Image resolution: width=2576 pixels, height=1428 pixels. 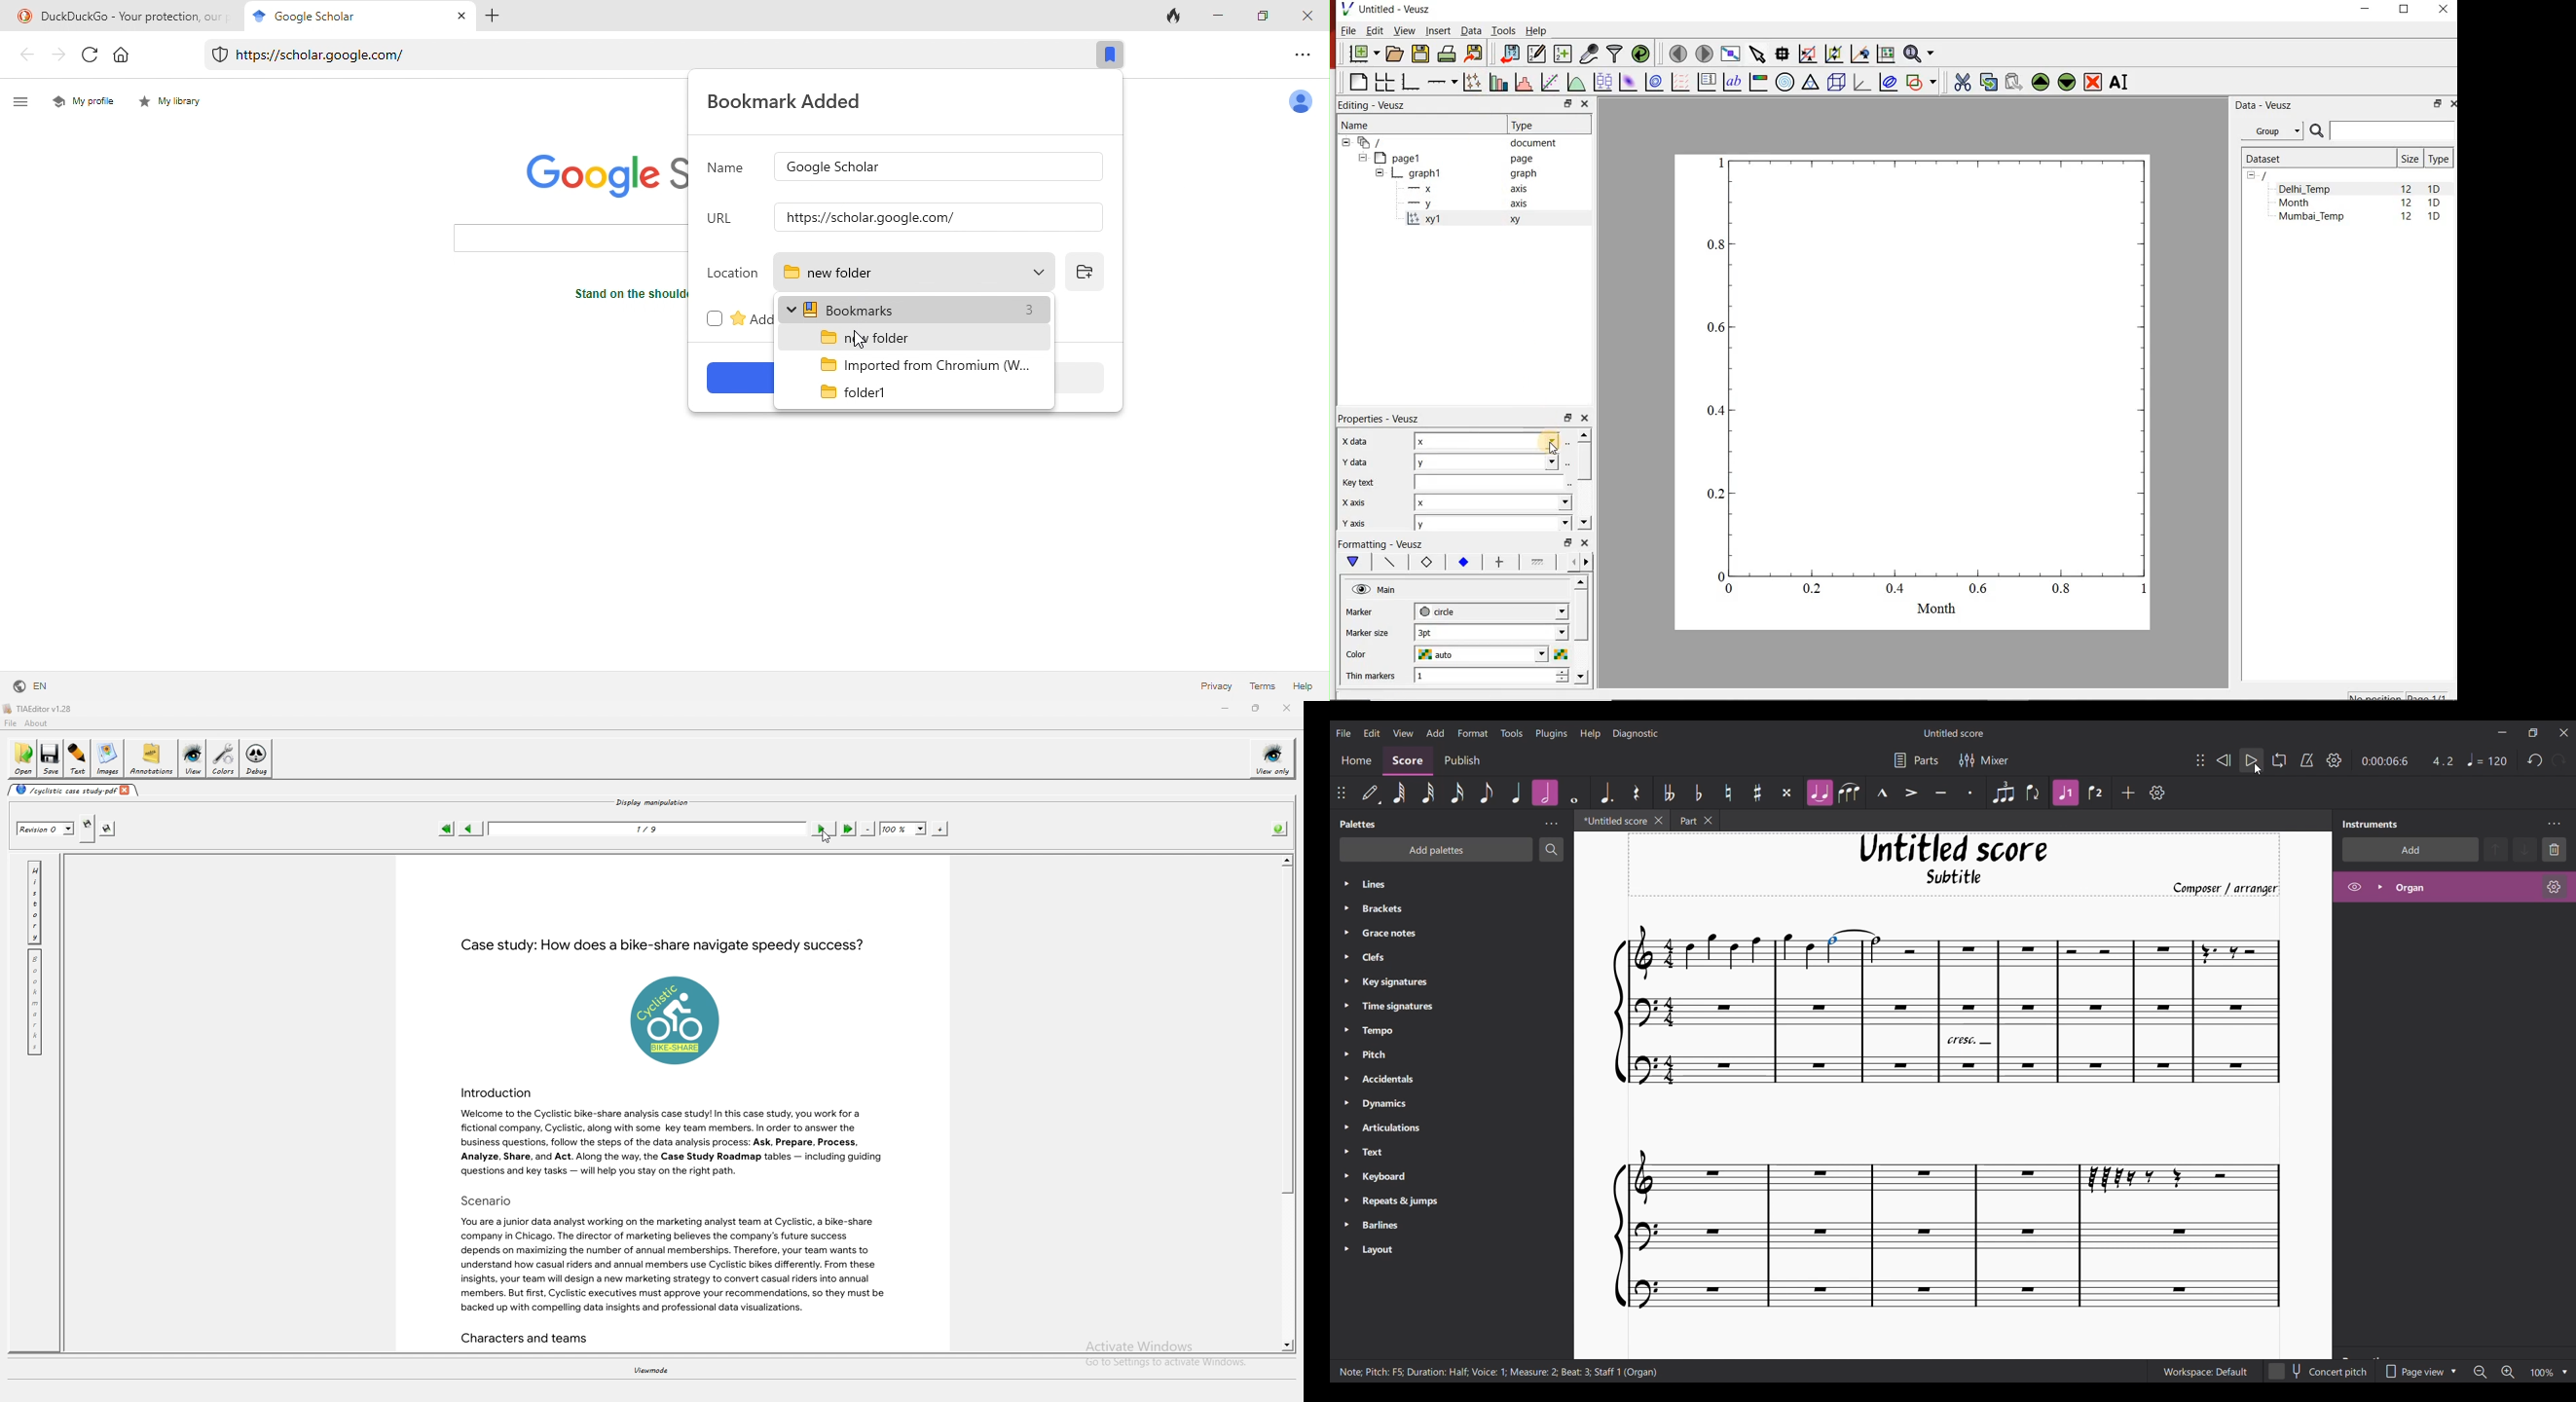 I want to click on zoom functions menu, so click(x=1921, y=54).